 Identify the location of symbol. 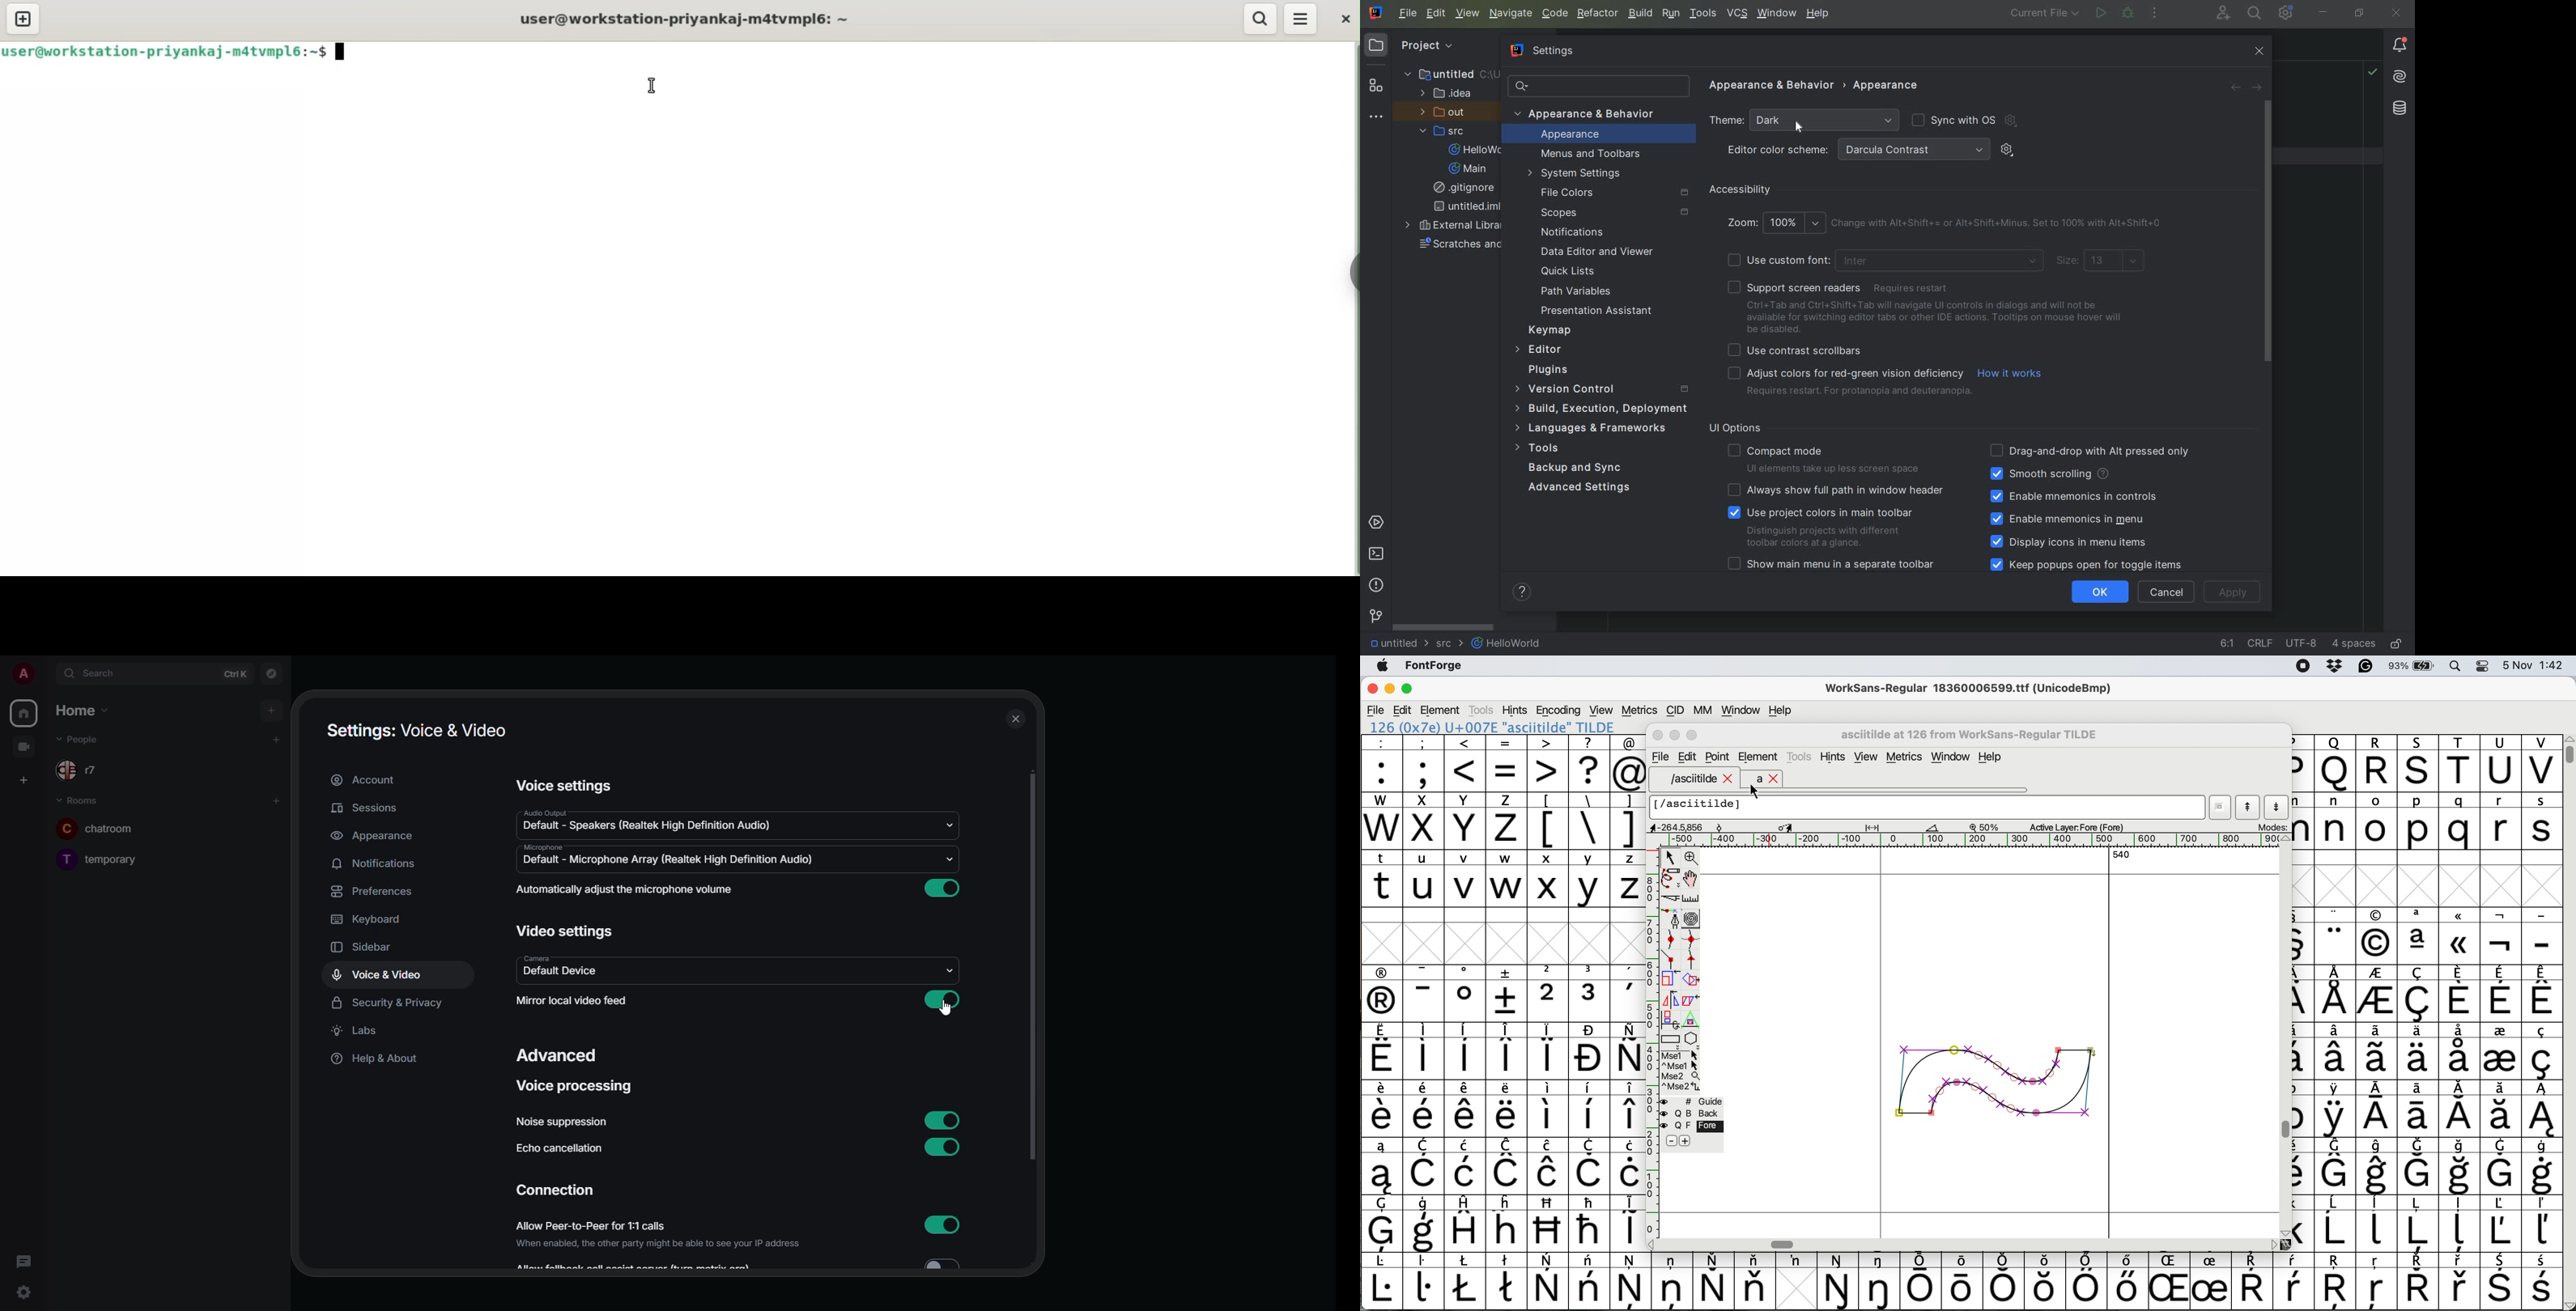
(2421, 994).